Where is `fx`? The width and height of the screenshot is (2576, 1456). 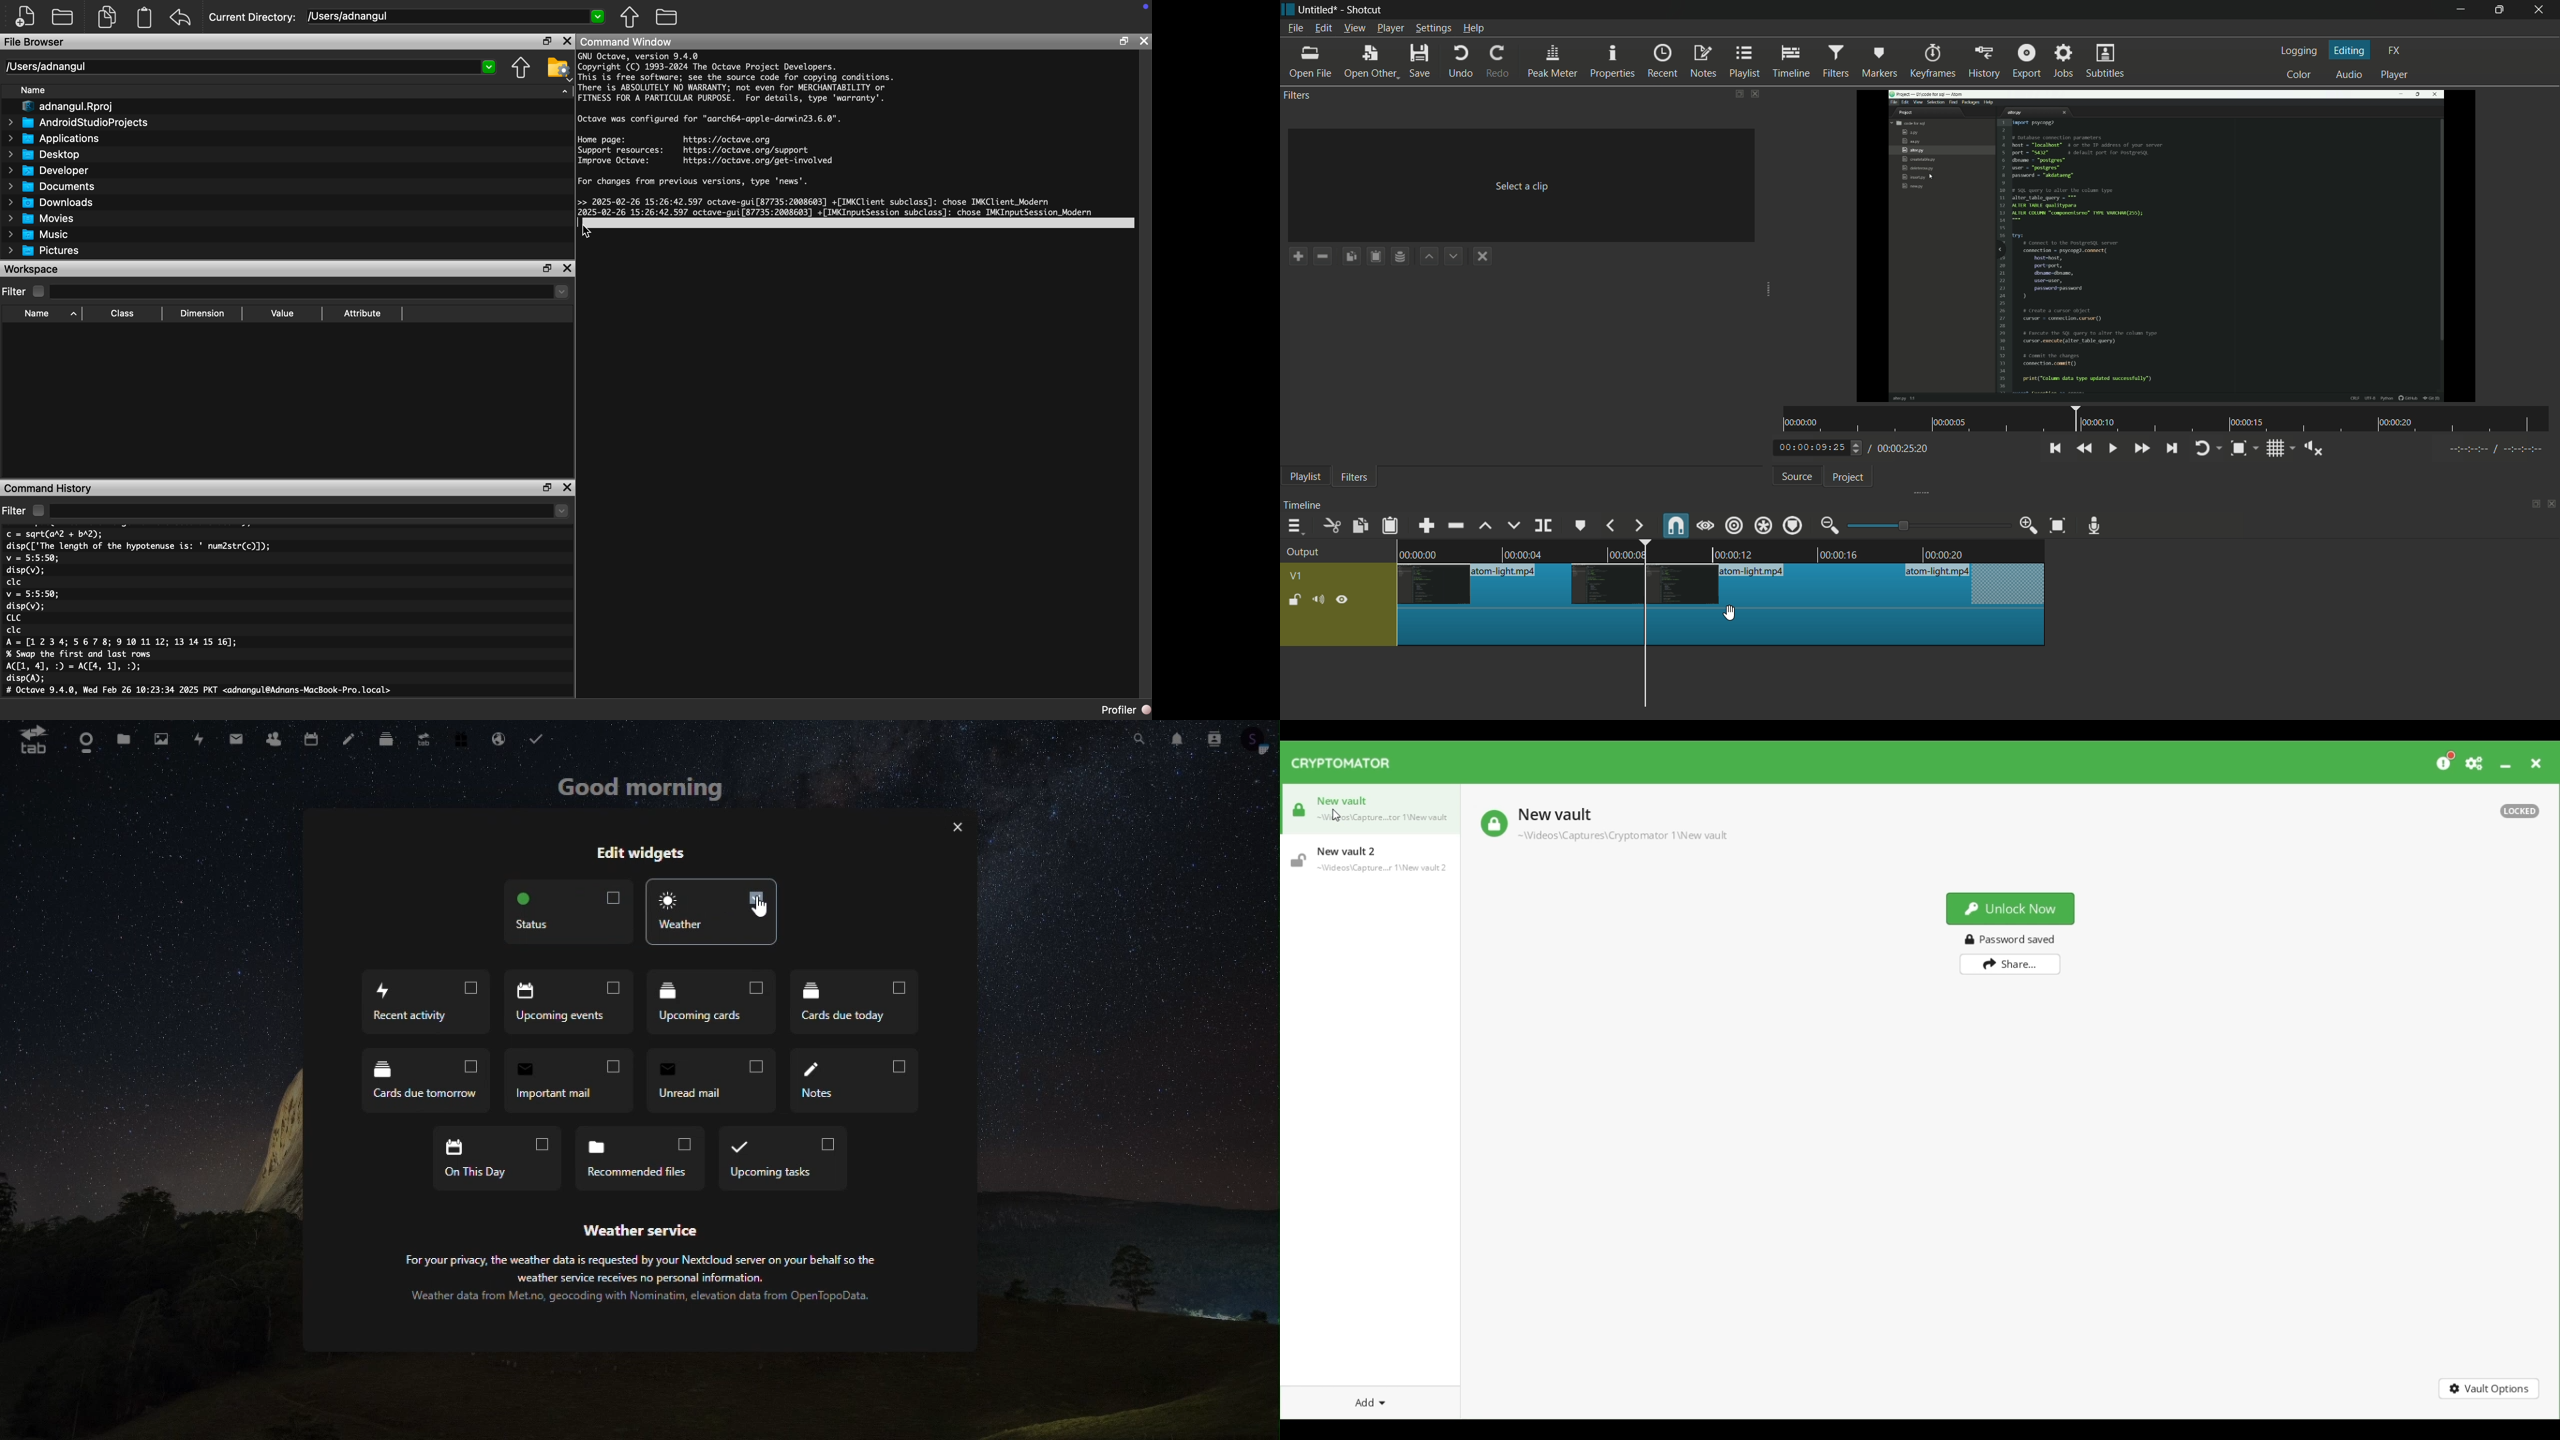 fx is located at coordinates (2394, 51).